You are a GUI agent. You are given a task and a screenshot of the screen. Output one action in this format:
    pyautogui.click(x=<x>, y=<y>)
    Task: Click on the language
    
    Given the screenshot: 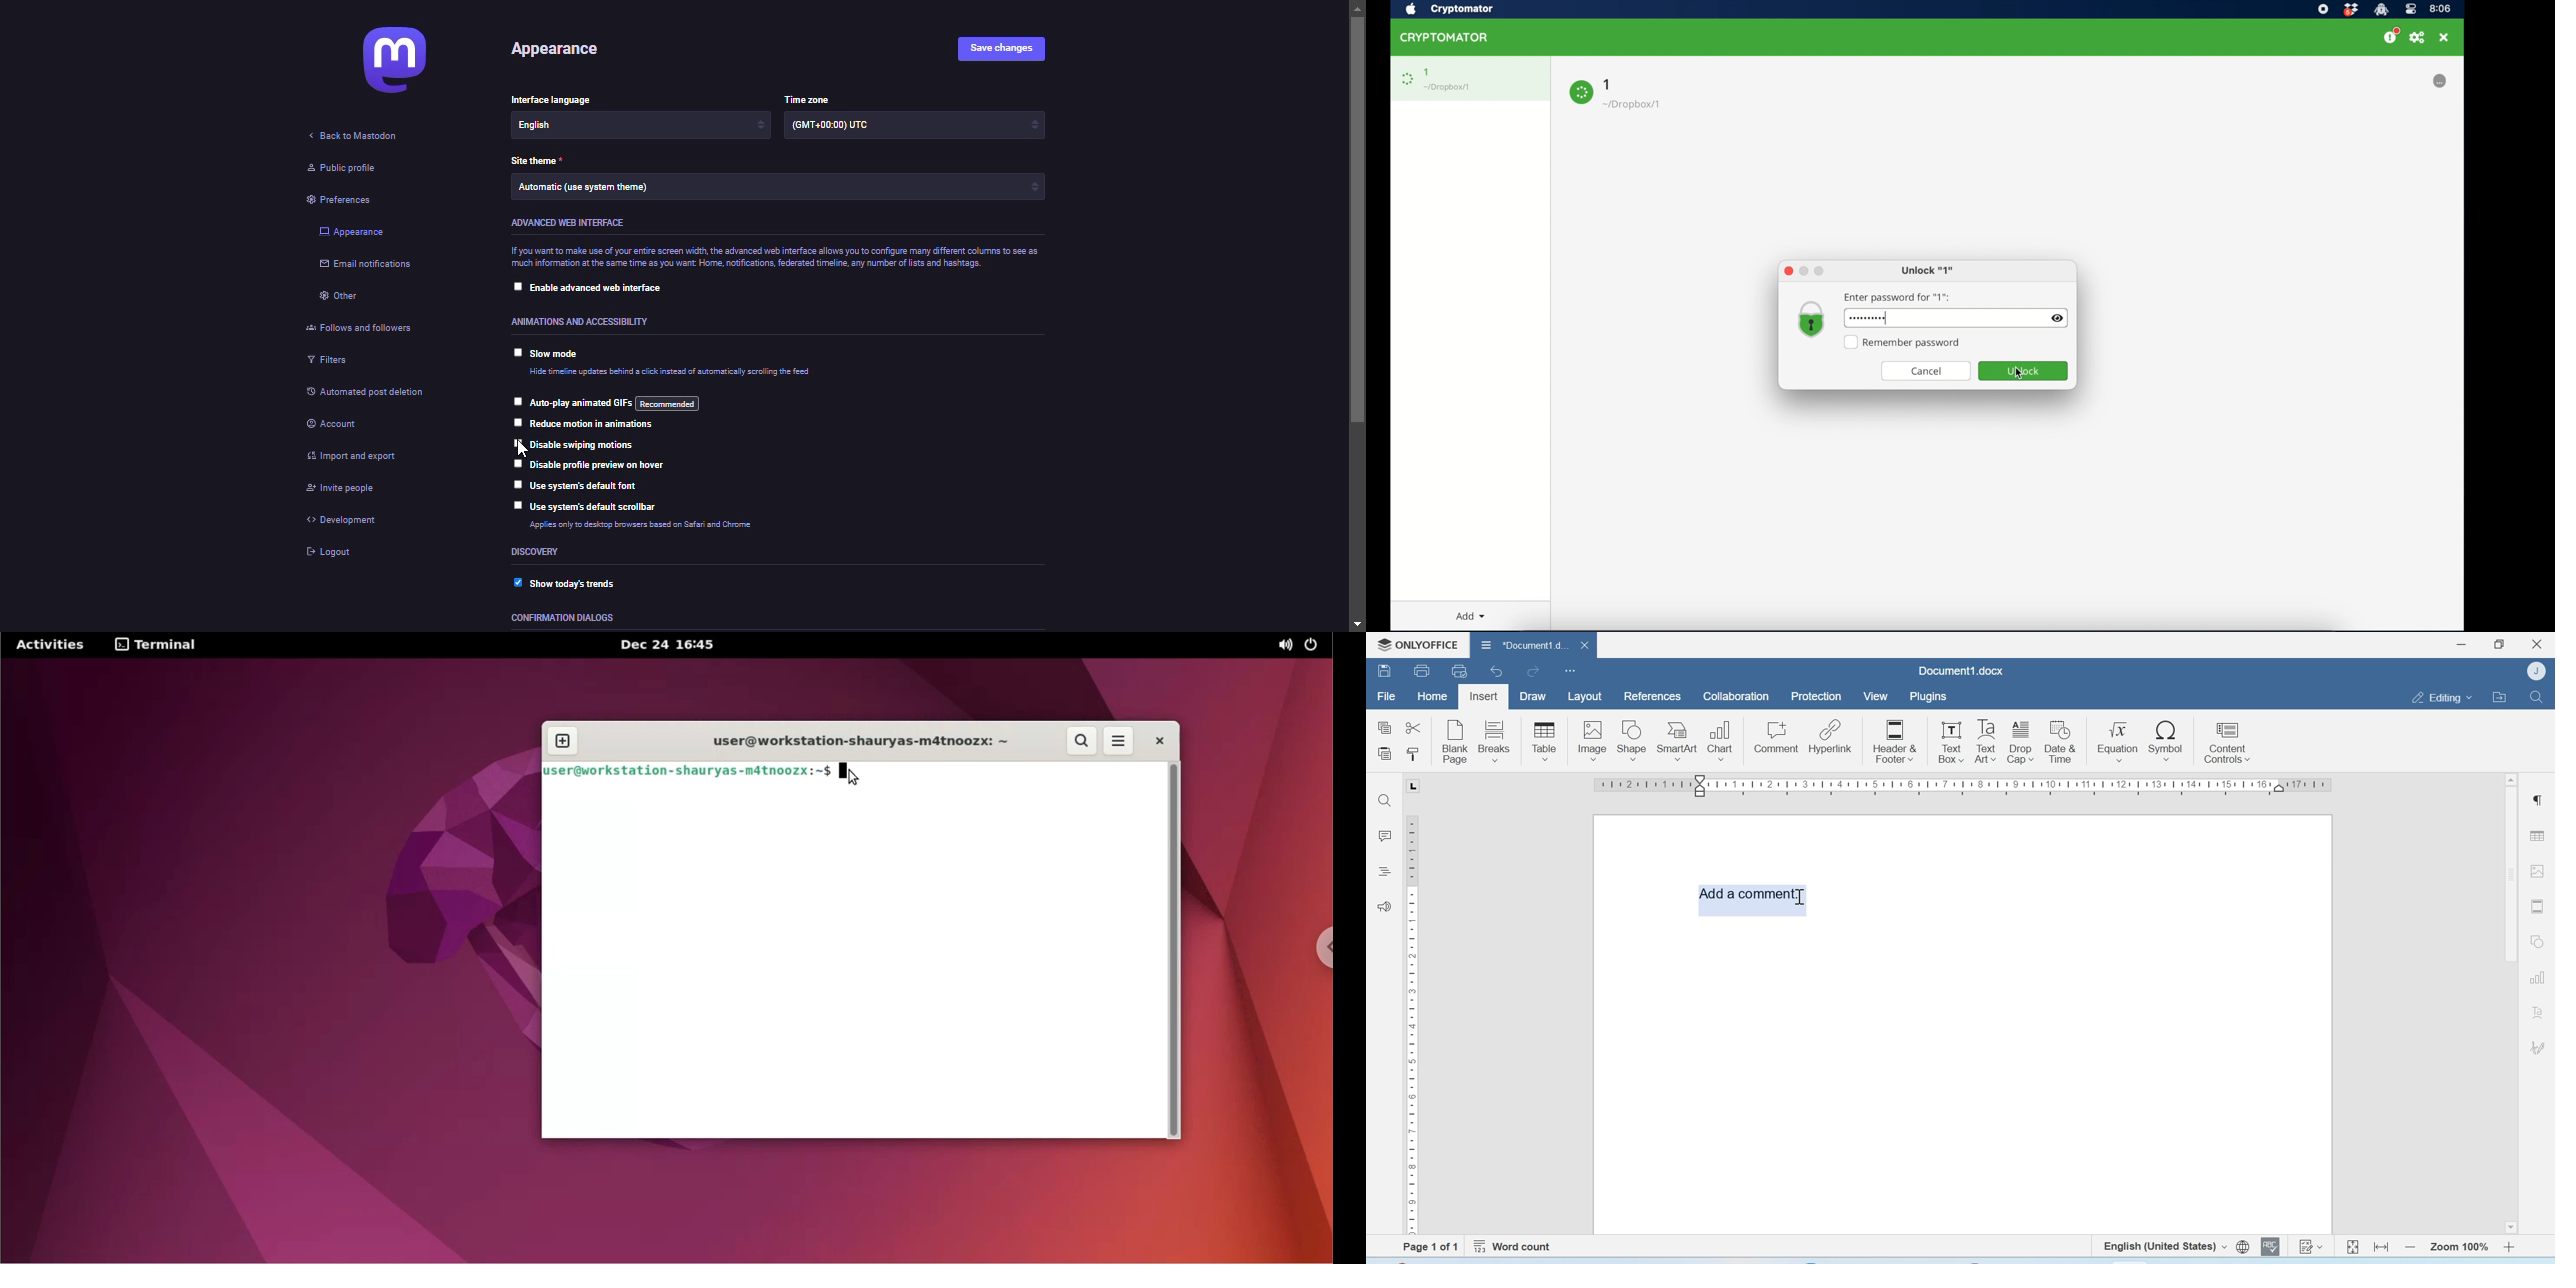 What is the action you would take?
    pyautogui.click(x=550, y=98)
    